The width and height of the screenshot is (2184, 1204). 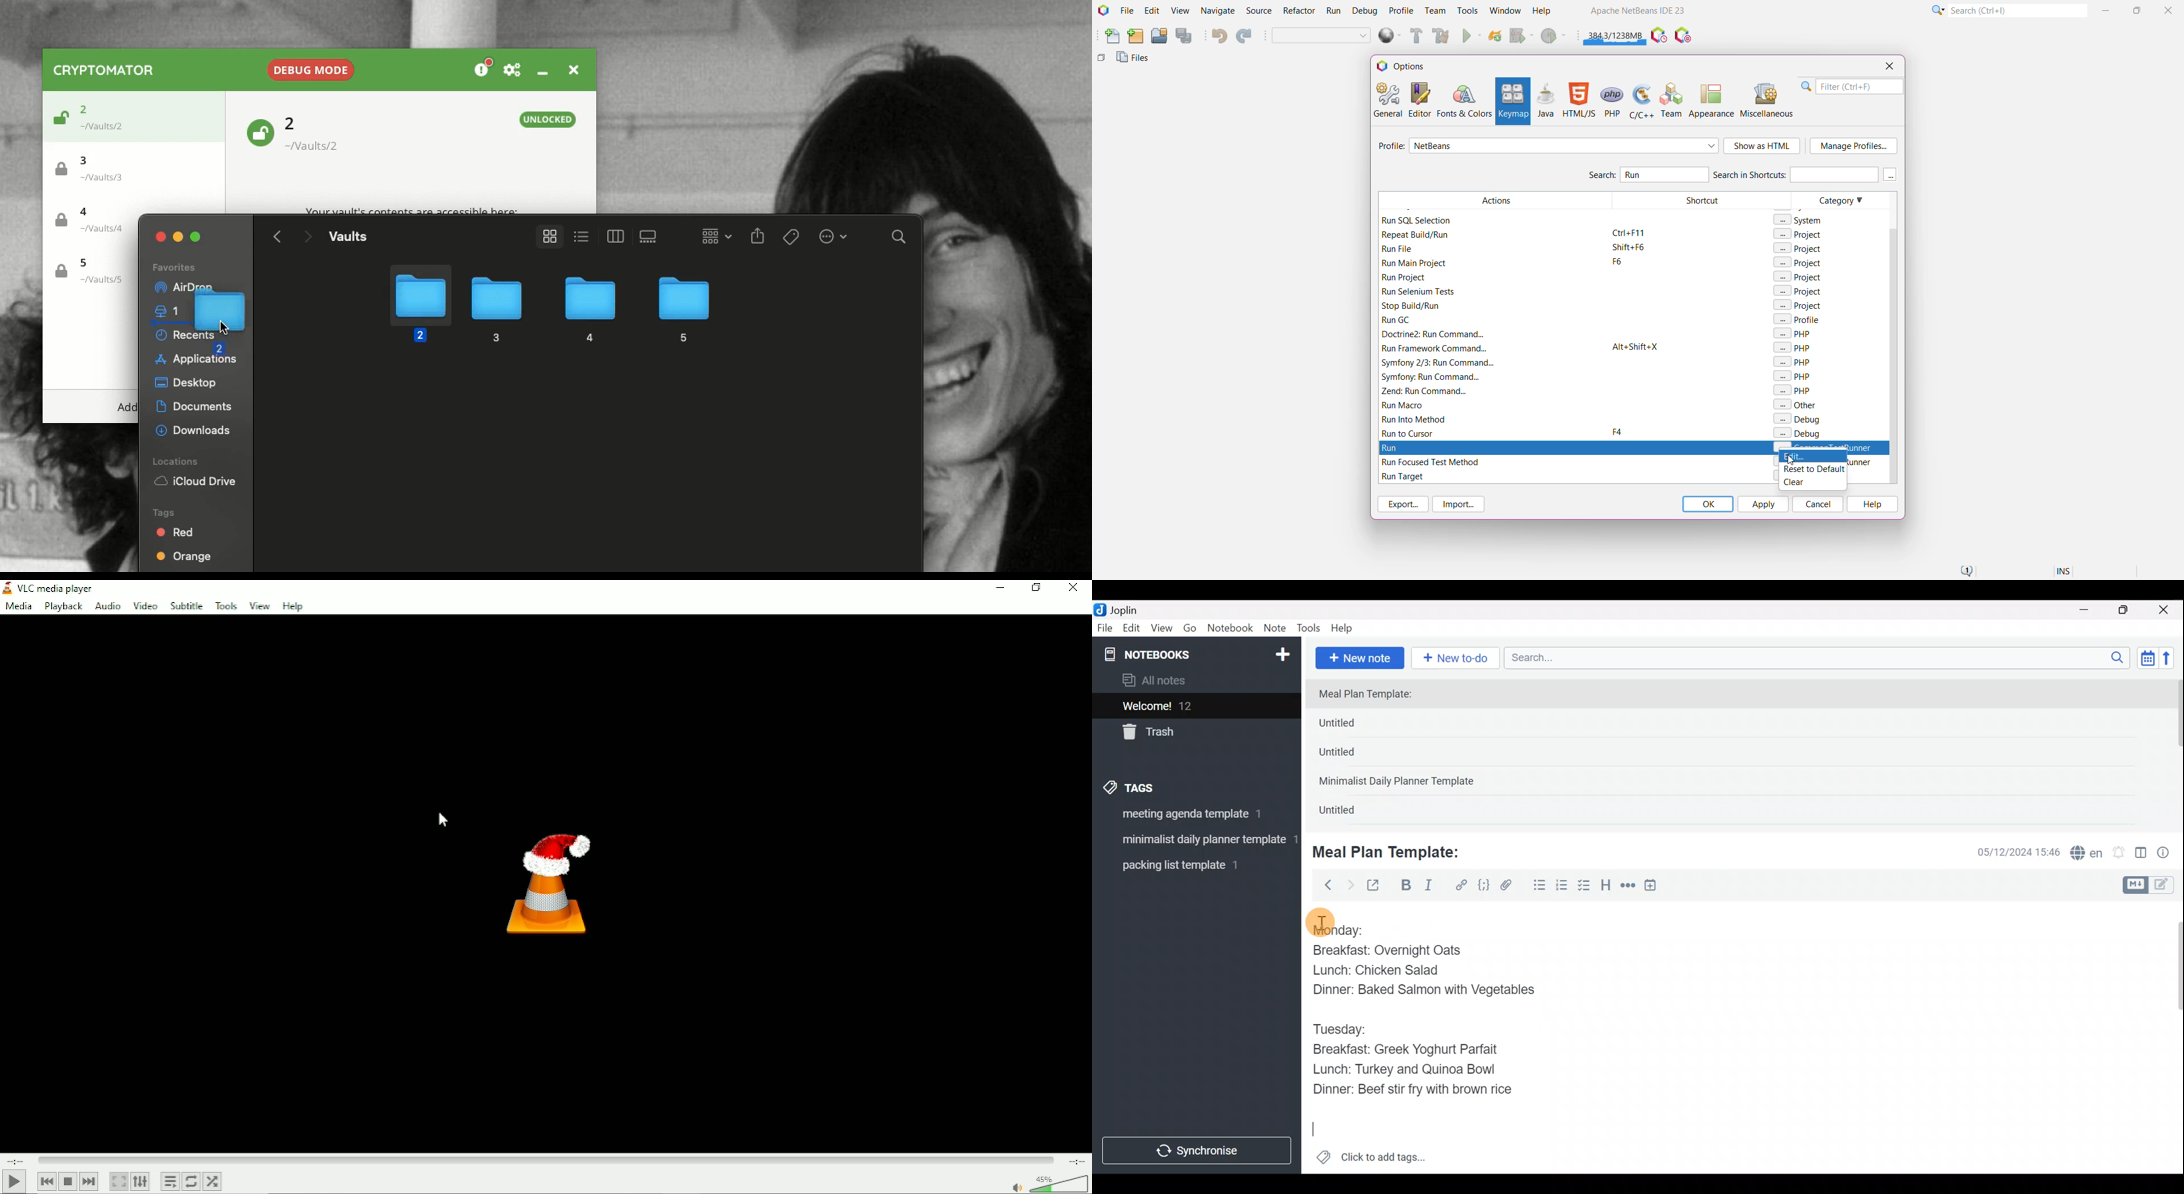 What do you see at coordinates (1356, 726) in the screenshot?
I see `Untitled` at bounding box center [1356, 726].